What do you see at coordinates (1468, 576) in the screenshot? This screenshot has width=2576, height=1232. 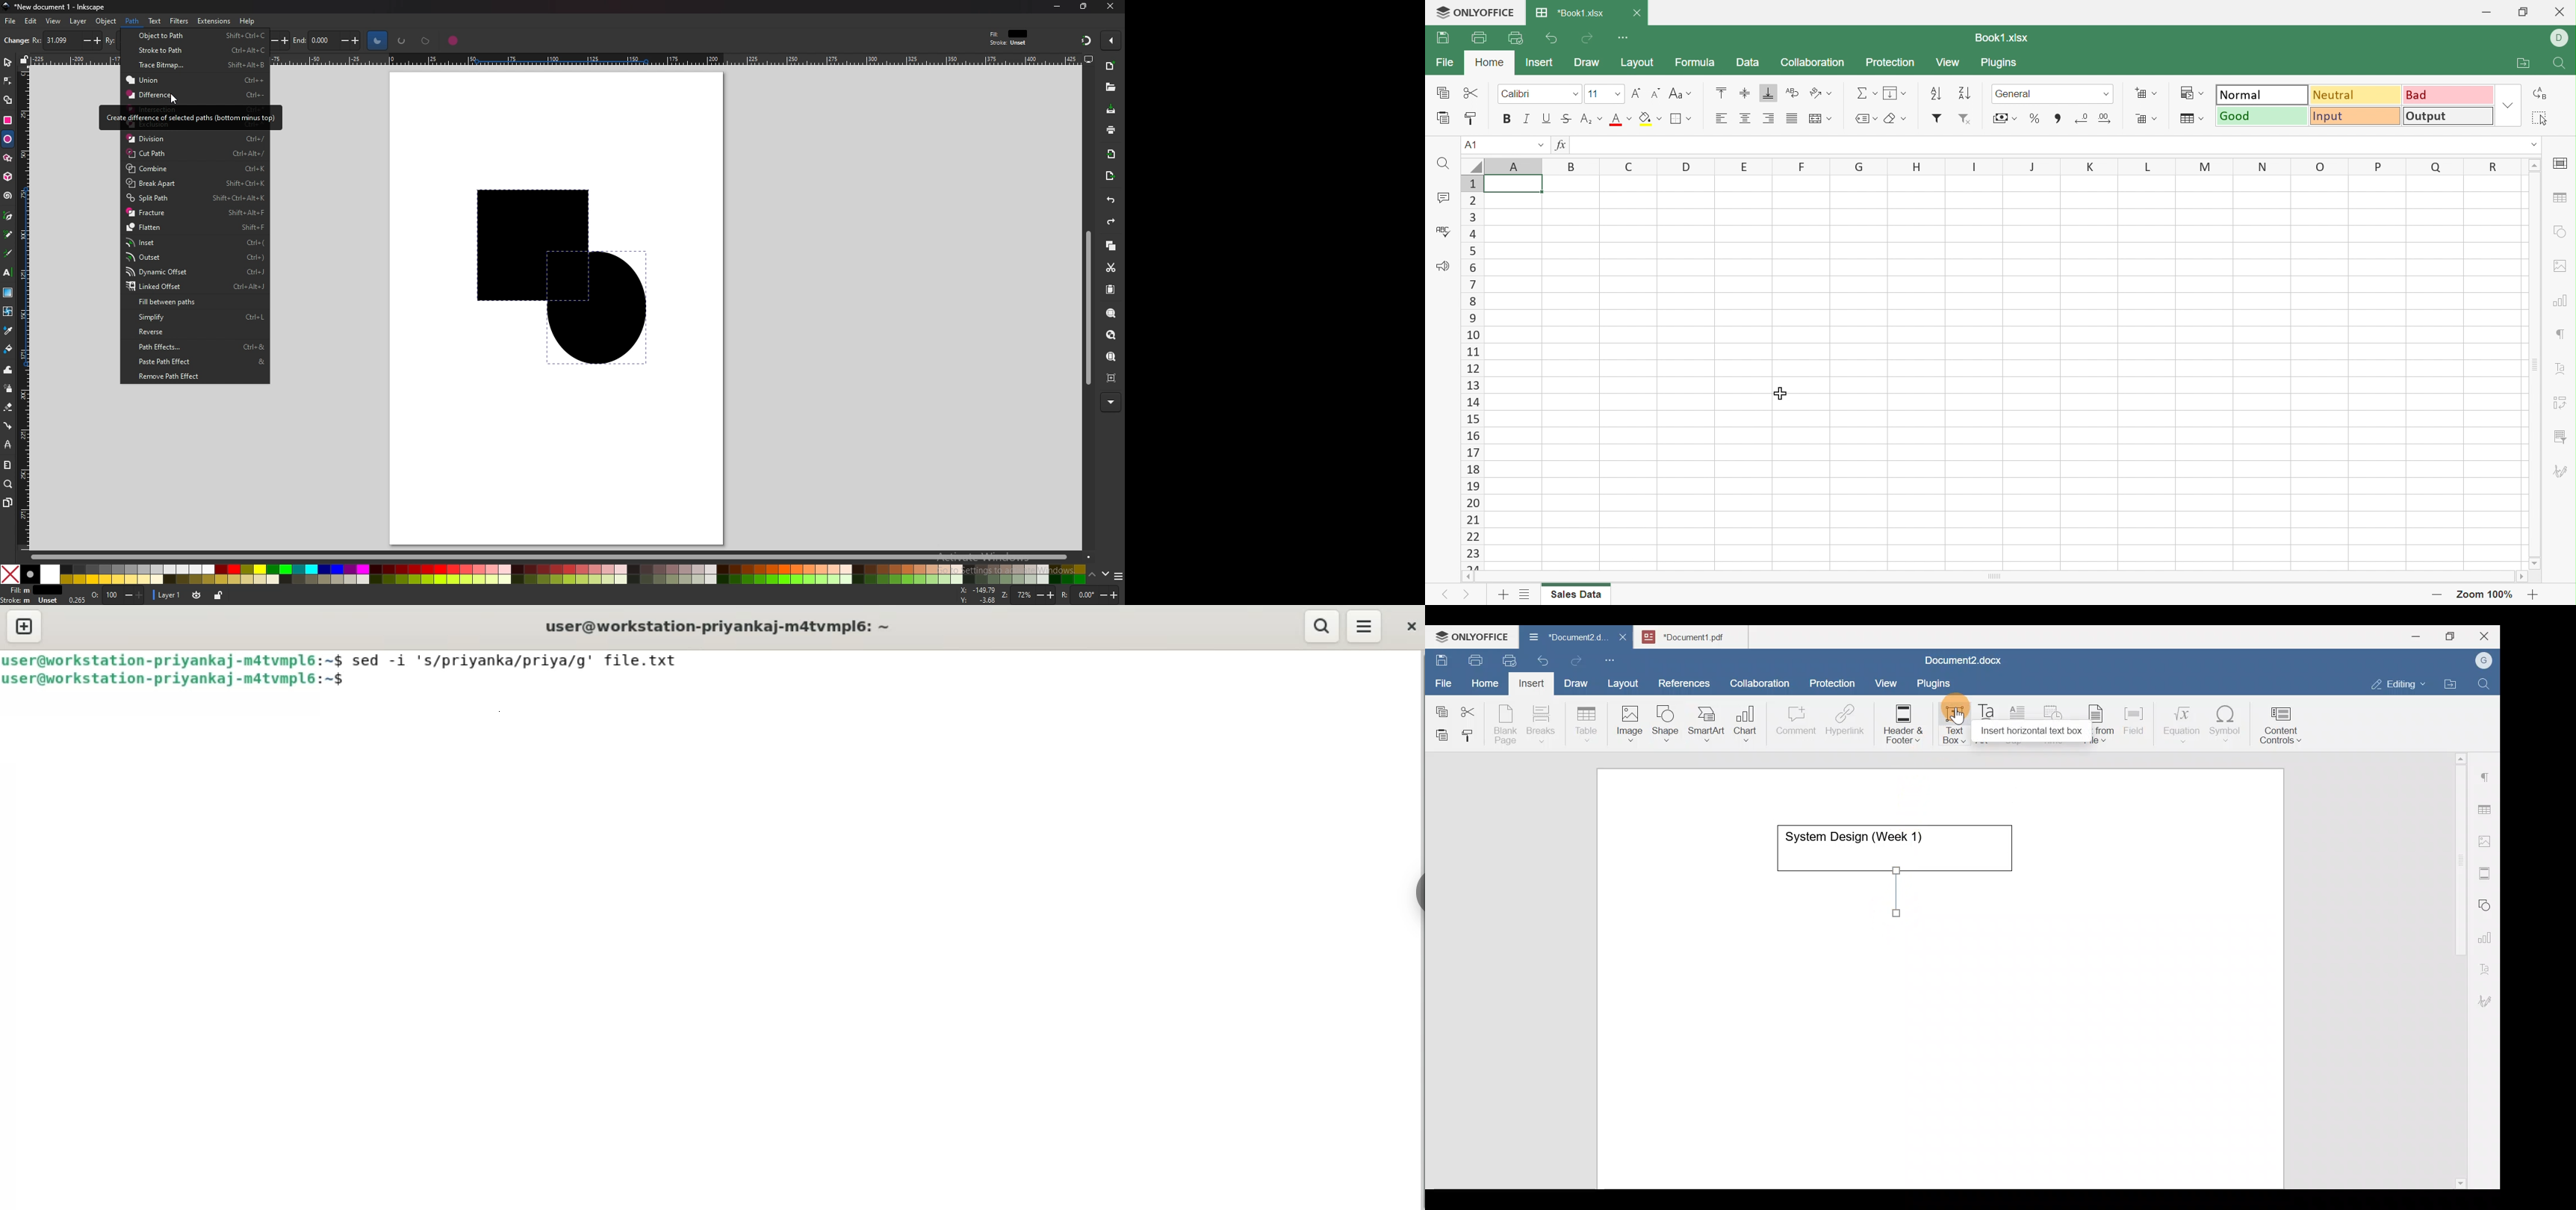 I see `Scroll Left` at bounding box center [1468, 576].